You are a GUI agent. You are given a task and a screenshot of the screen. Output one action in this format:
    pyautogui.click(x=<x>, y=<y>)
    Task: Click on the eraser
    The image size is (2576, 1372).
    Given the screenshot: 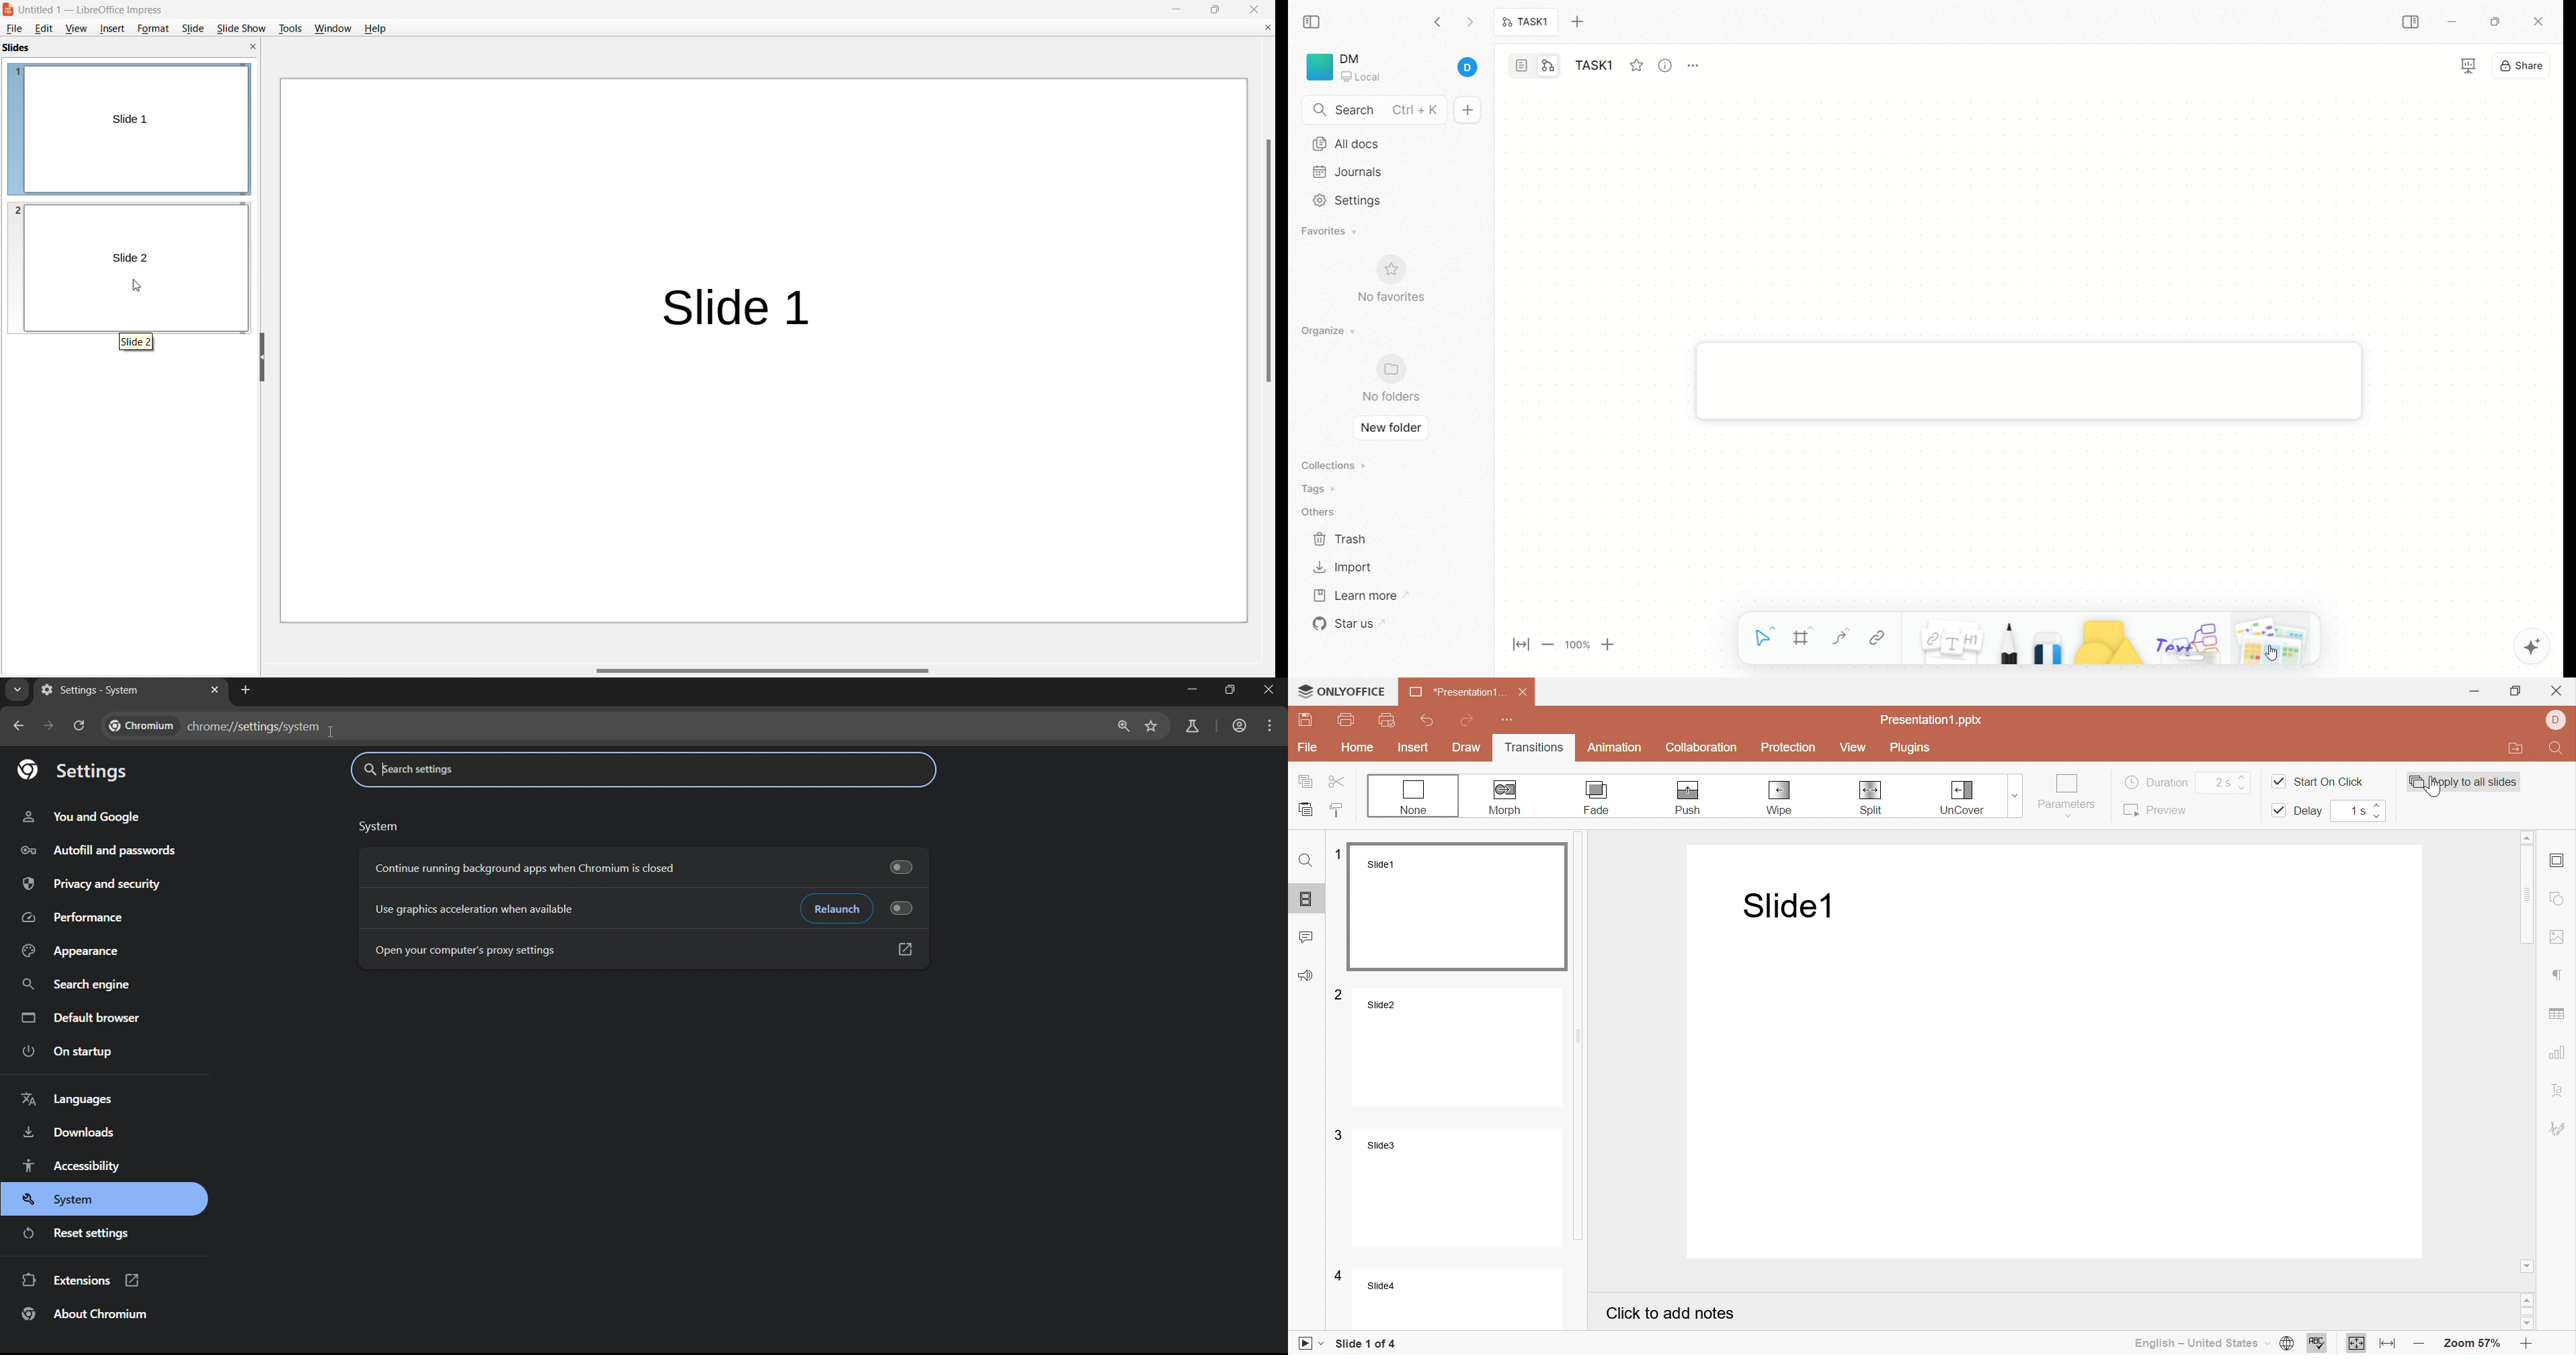 What is the action you would take?
    pyautogui.click(x=2044, y=638)
    